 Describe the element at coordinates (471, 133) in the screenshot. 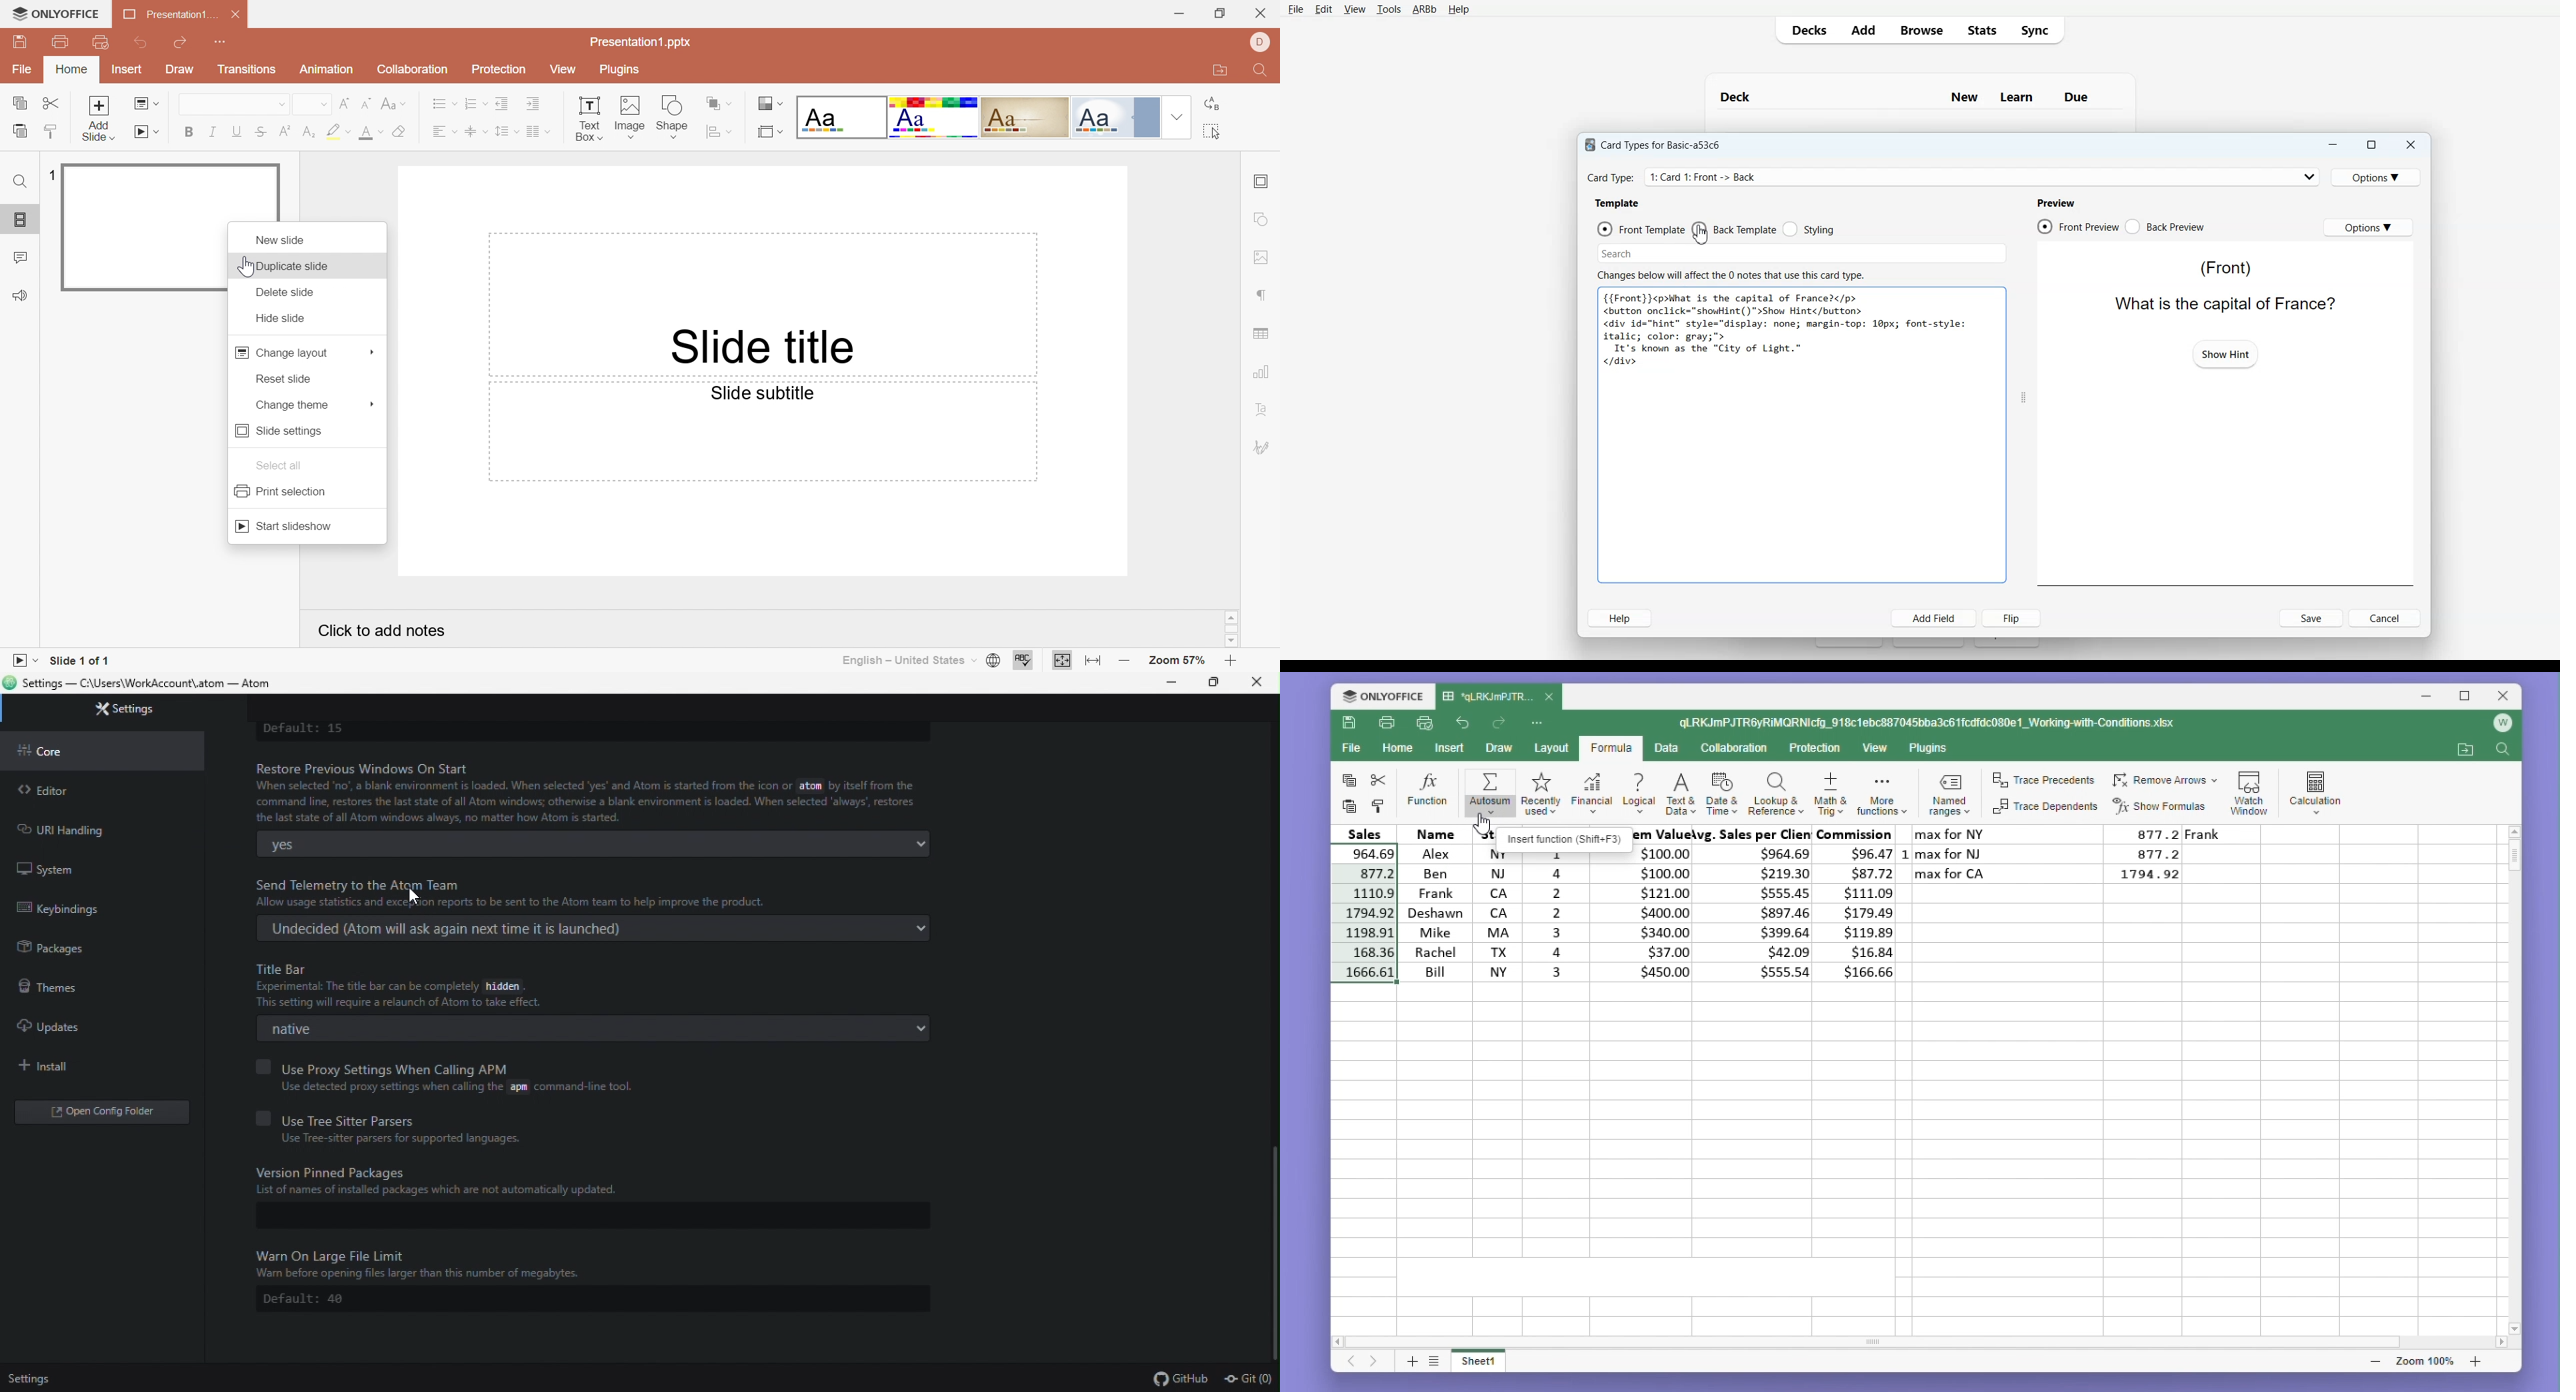

I see `Align Text to Middle` at that location.